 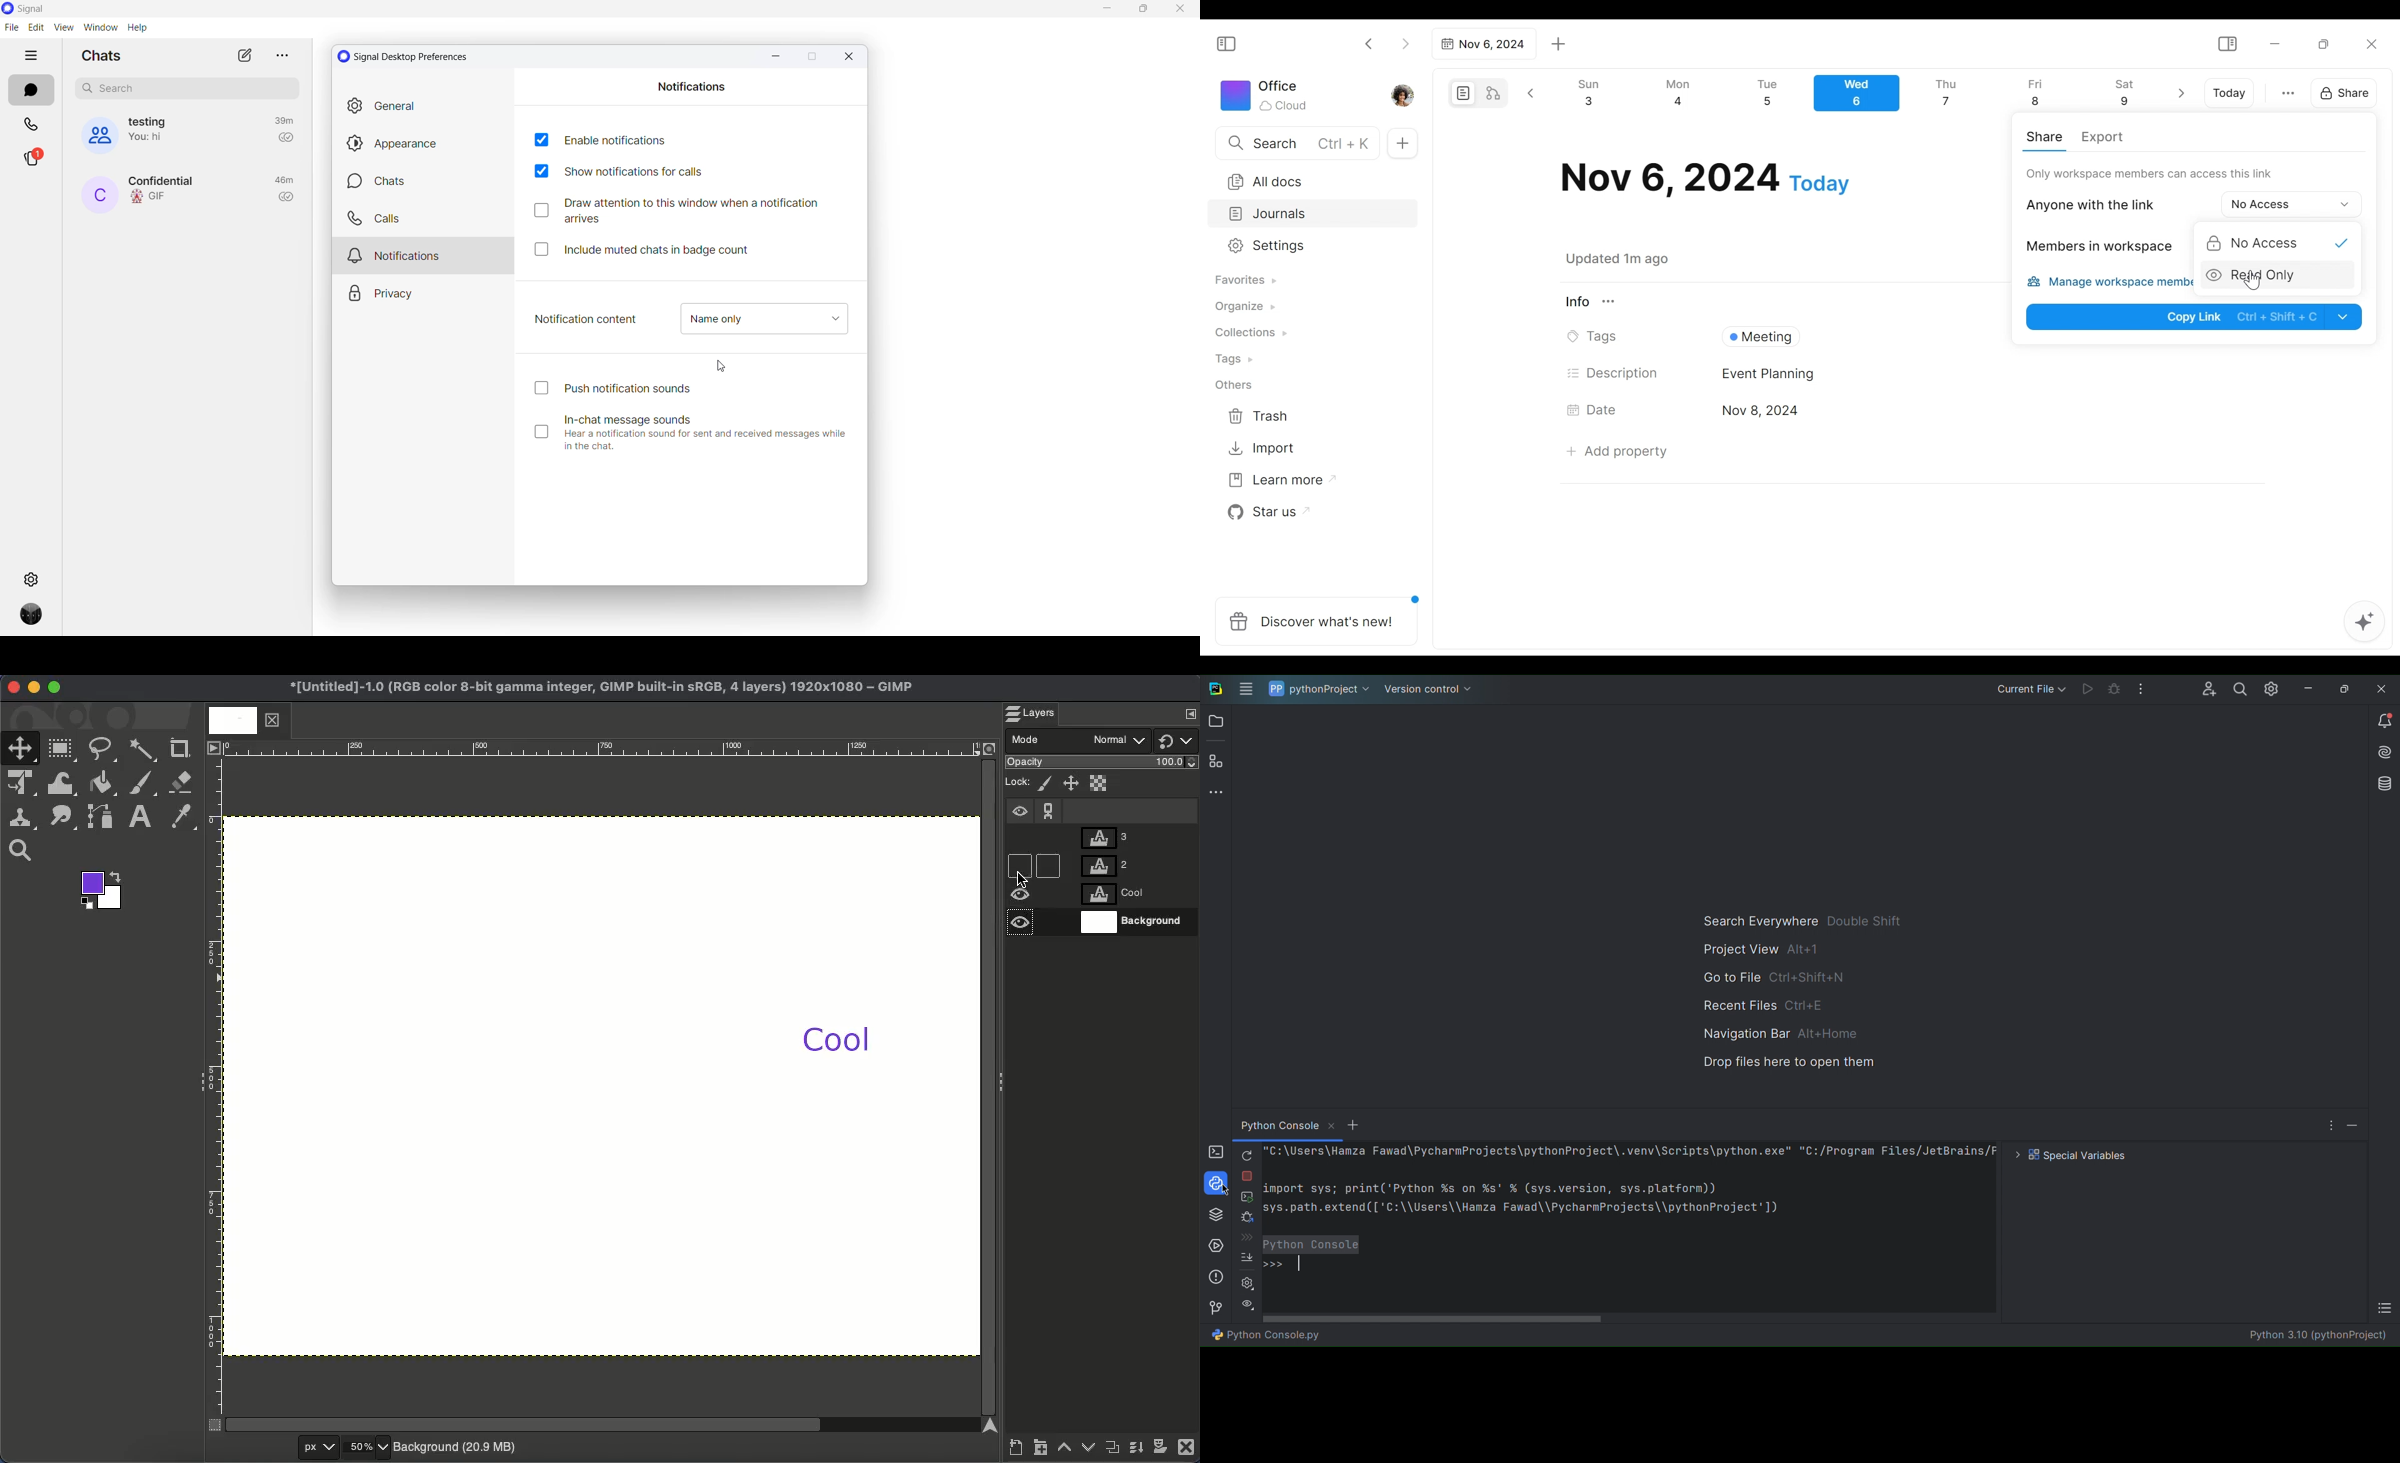 What do you see at coordinates (29, 91) in the screenshot?
I see `chats` at bounding box center [29, 91].